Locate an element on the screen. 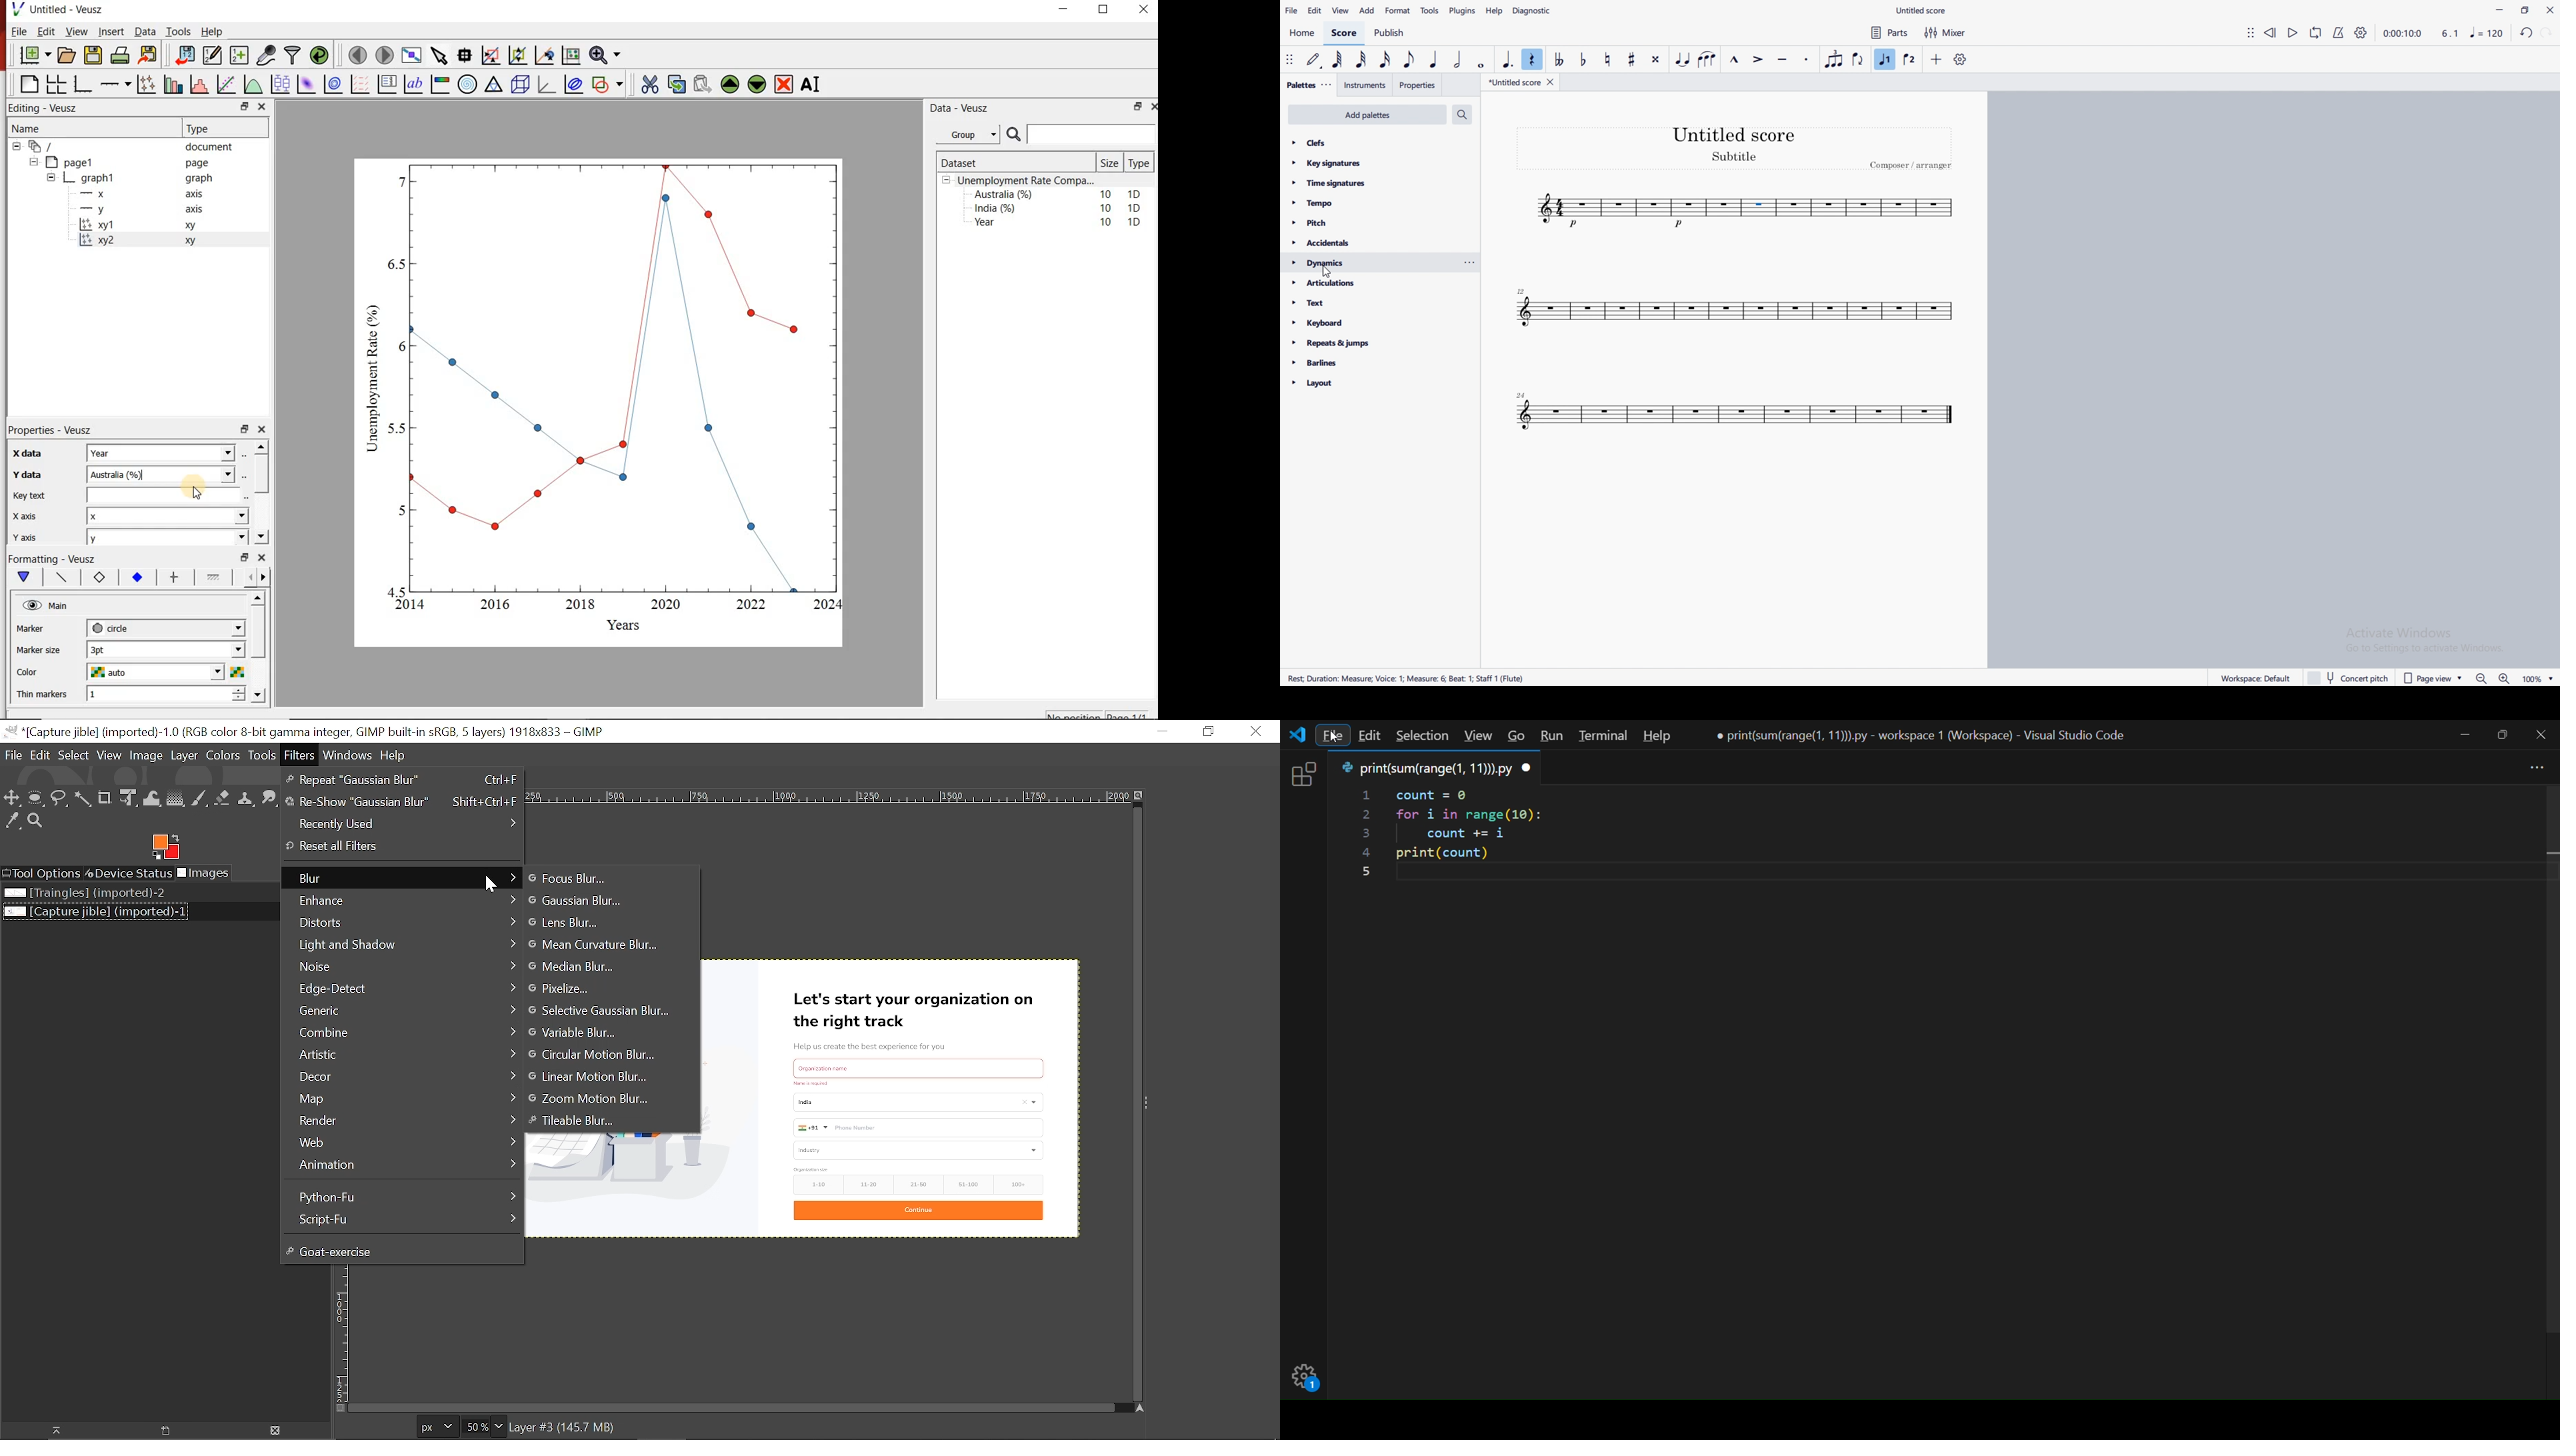  file name is located at coordinates (1922, 10).